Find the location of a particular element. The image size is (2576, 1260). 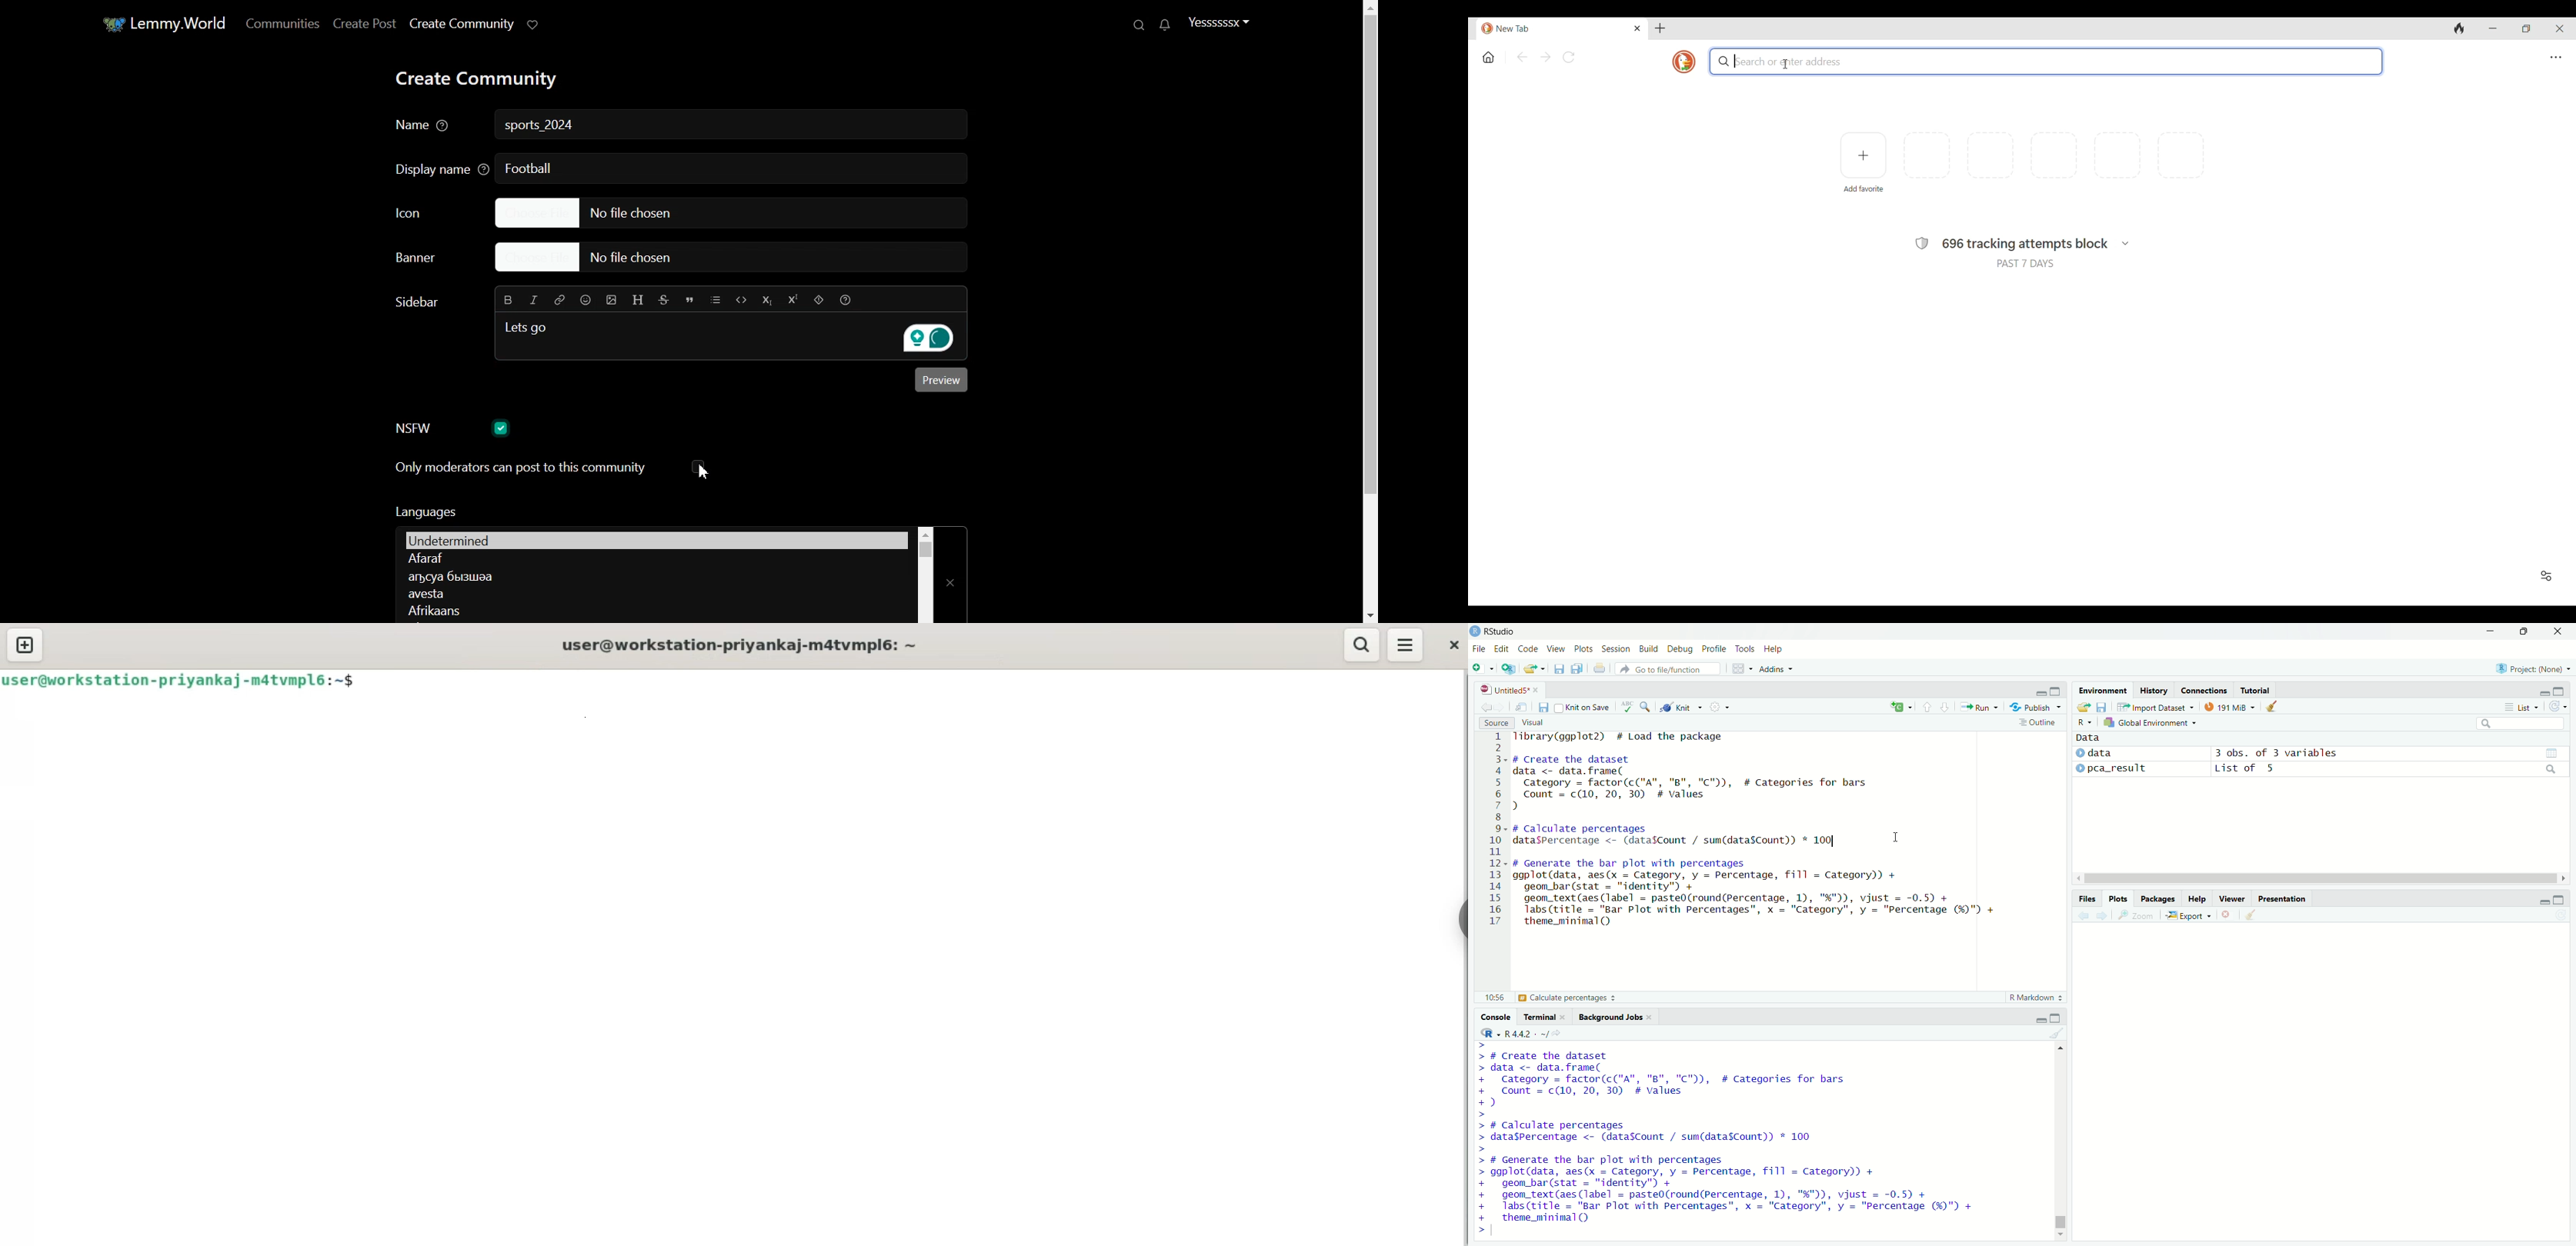

View is located at coordinates (1557, 650).